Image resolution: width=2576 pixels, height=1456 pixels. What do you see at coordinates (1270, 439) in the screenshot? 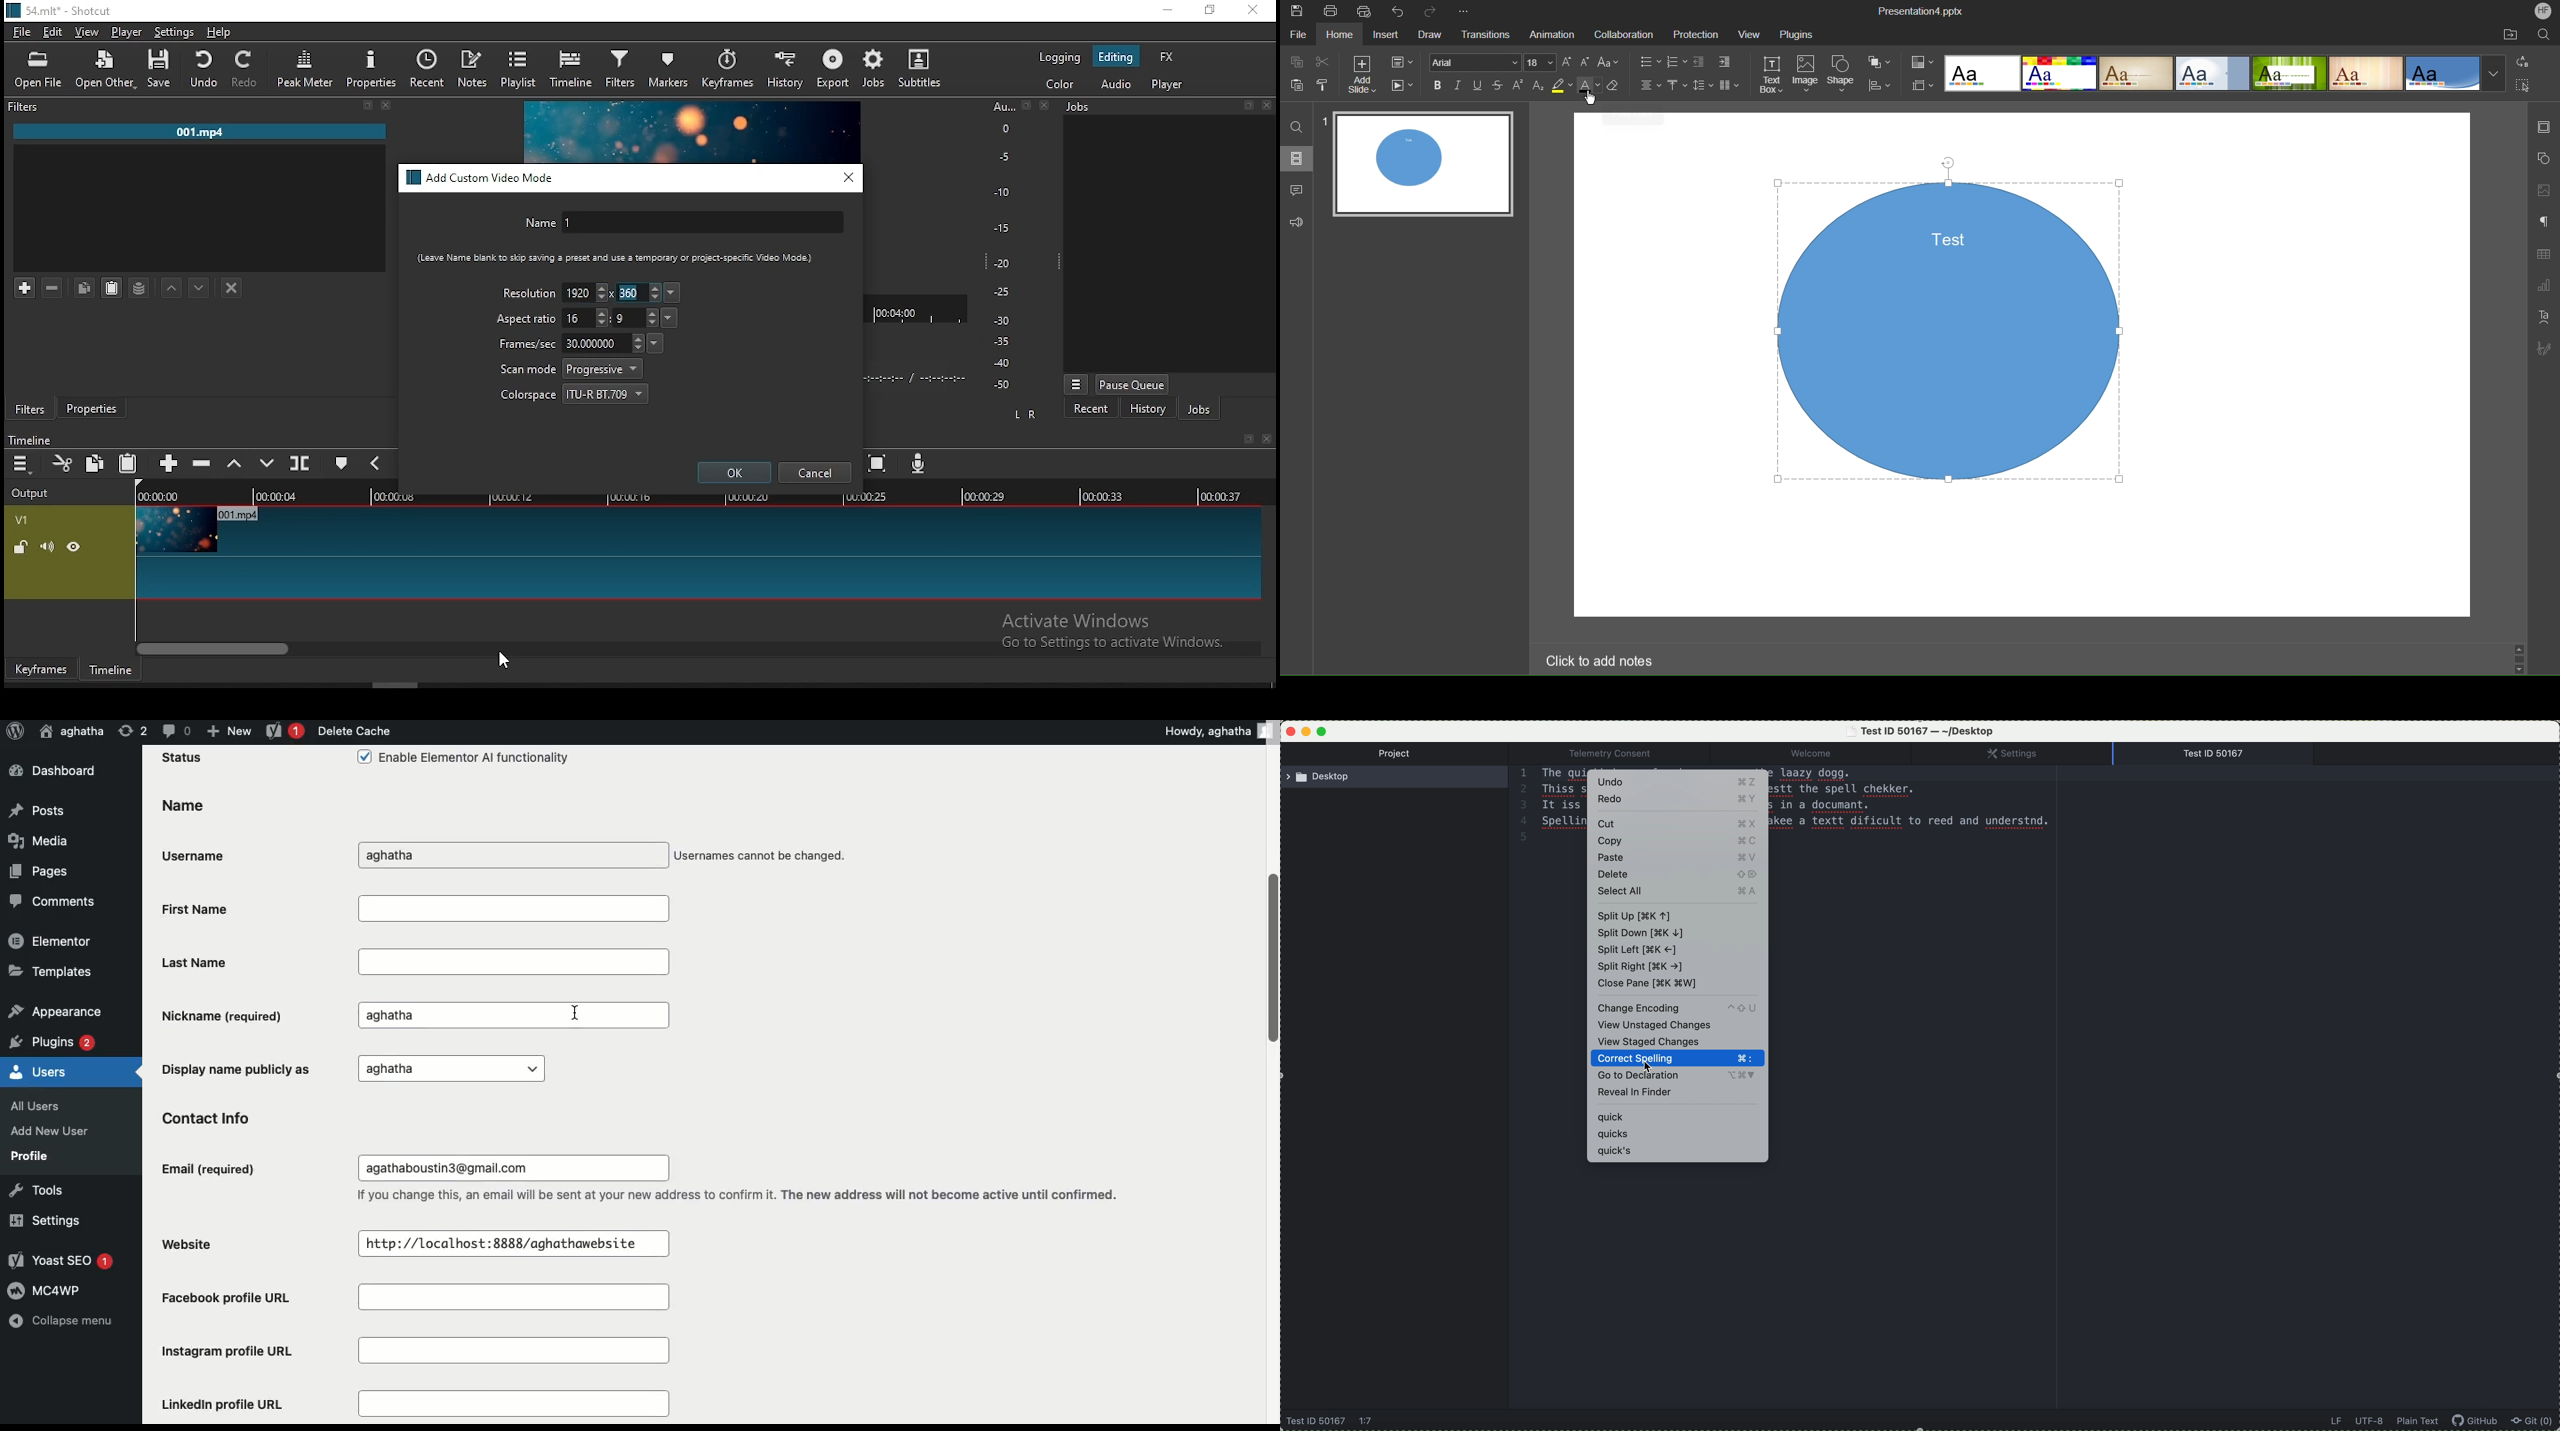
I see `` at bounding box center [1270, 439].